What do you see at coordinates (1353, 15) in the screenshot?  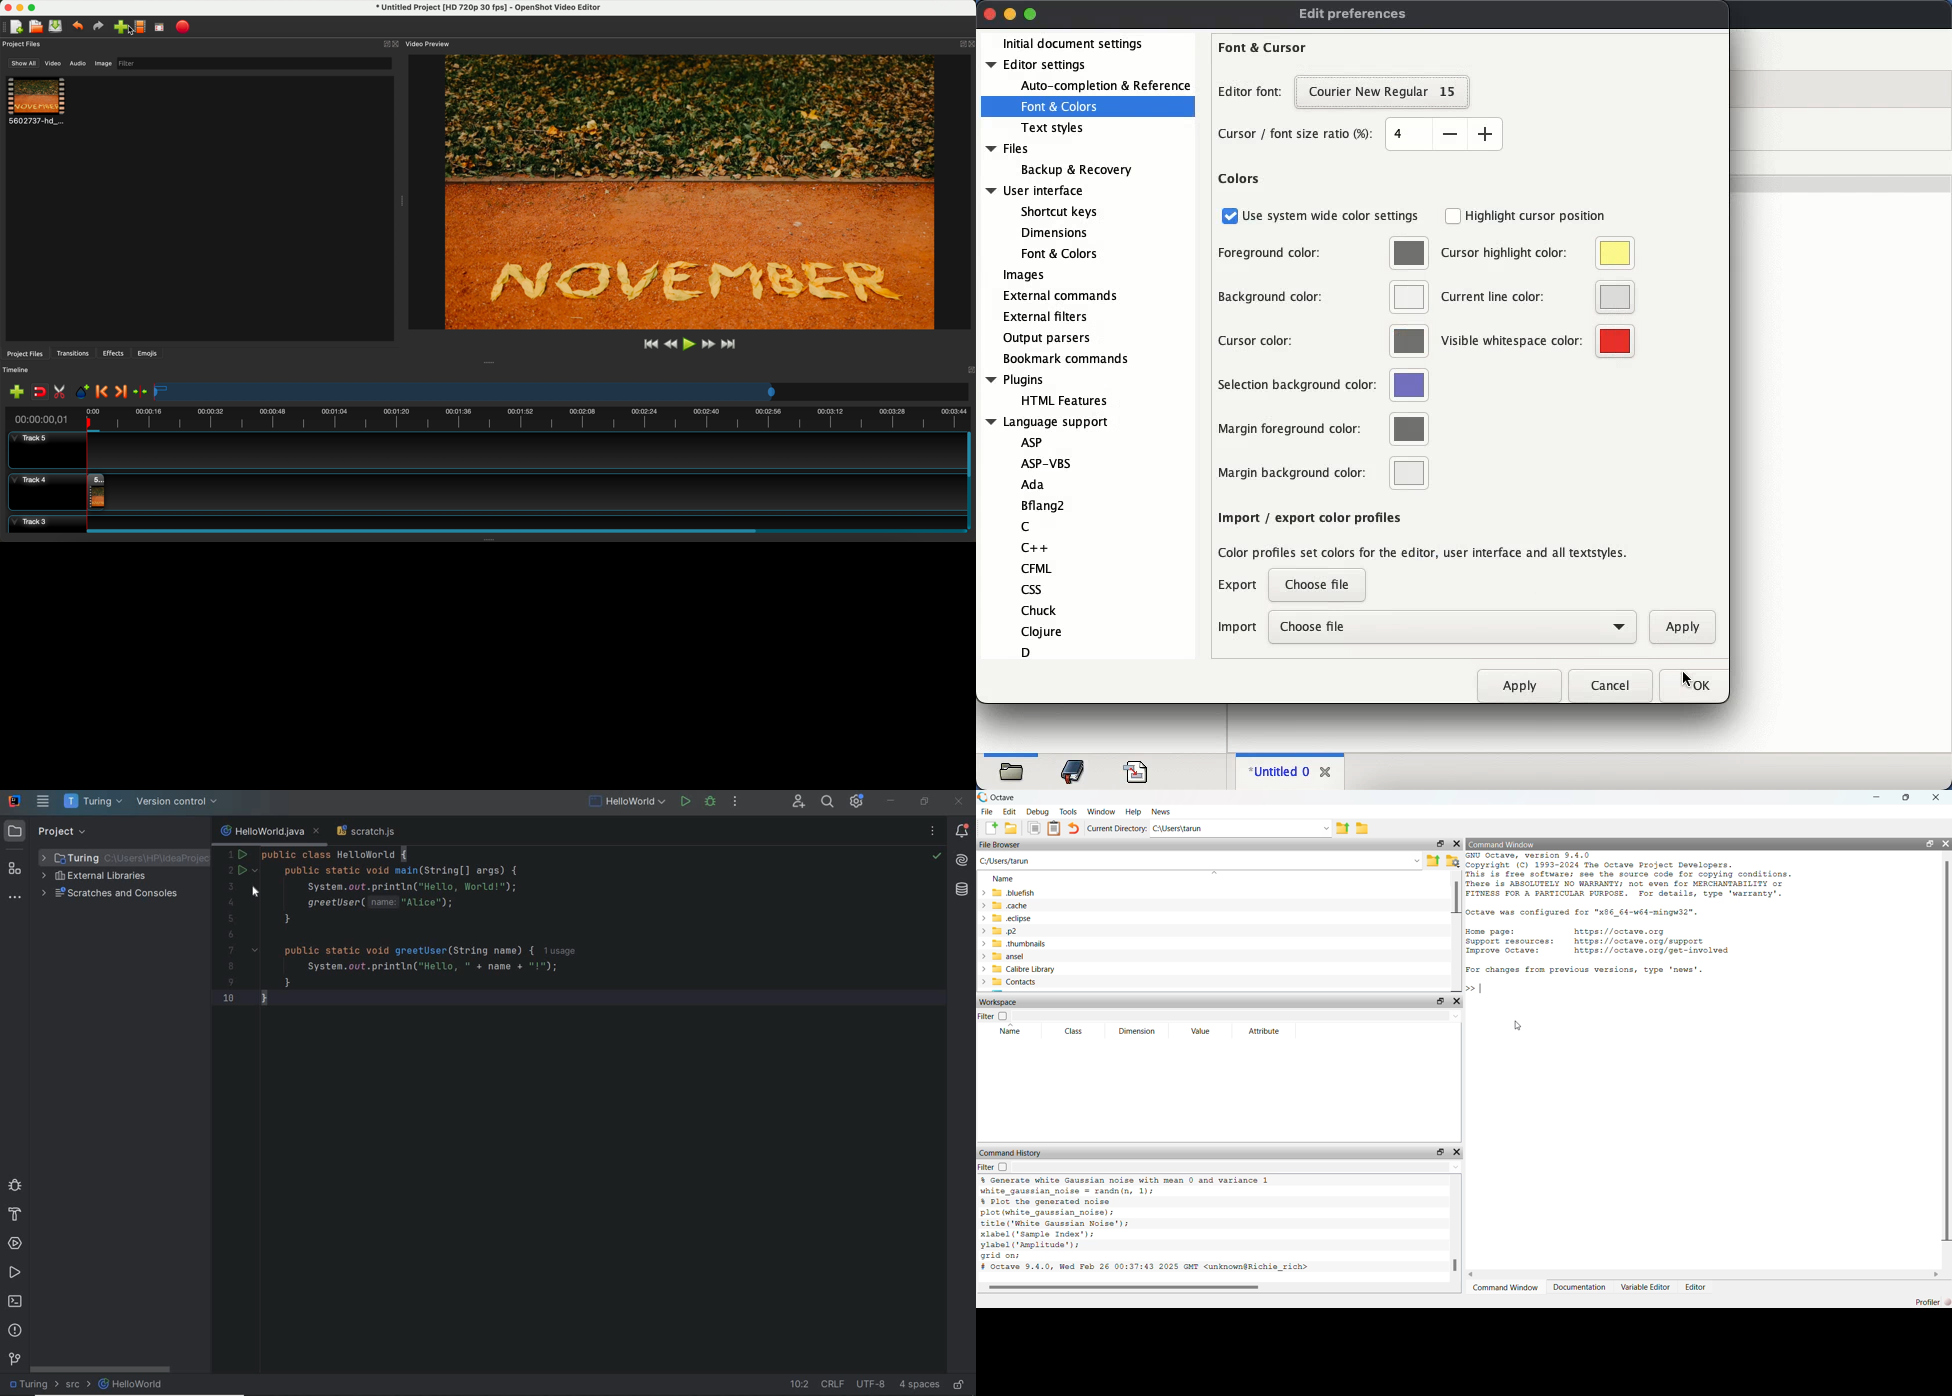 I see `edit preferences` at bounding box center [1353, 15].